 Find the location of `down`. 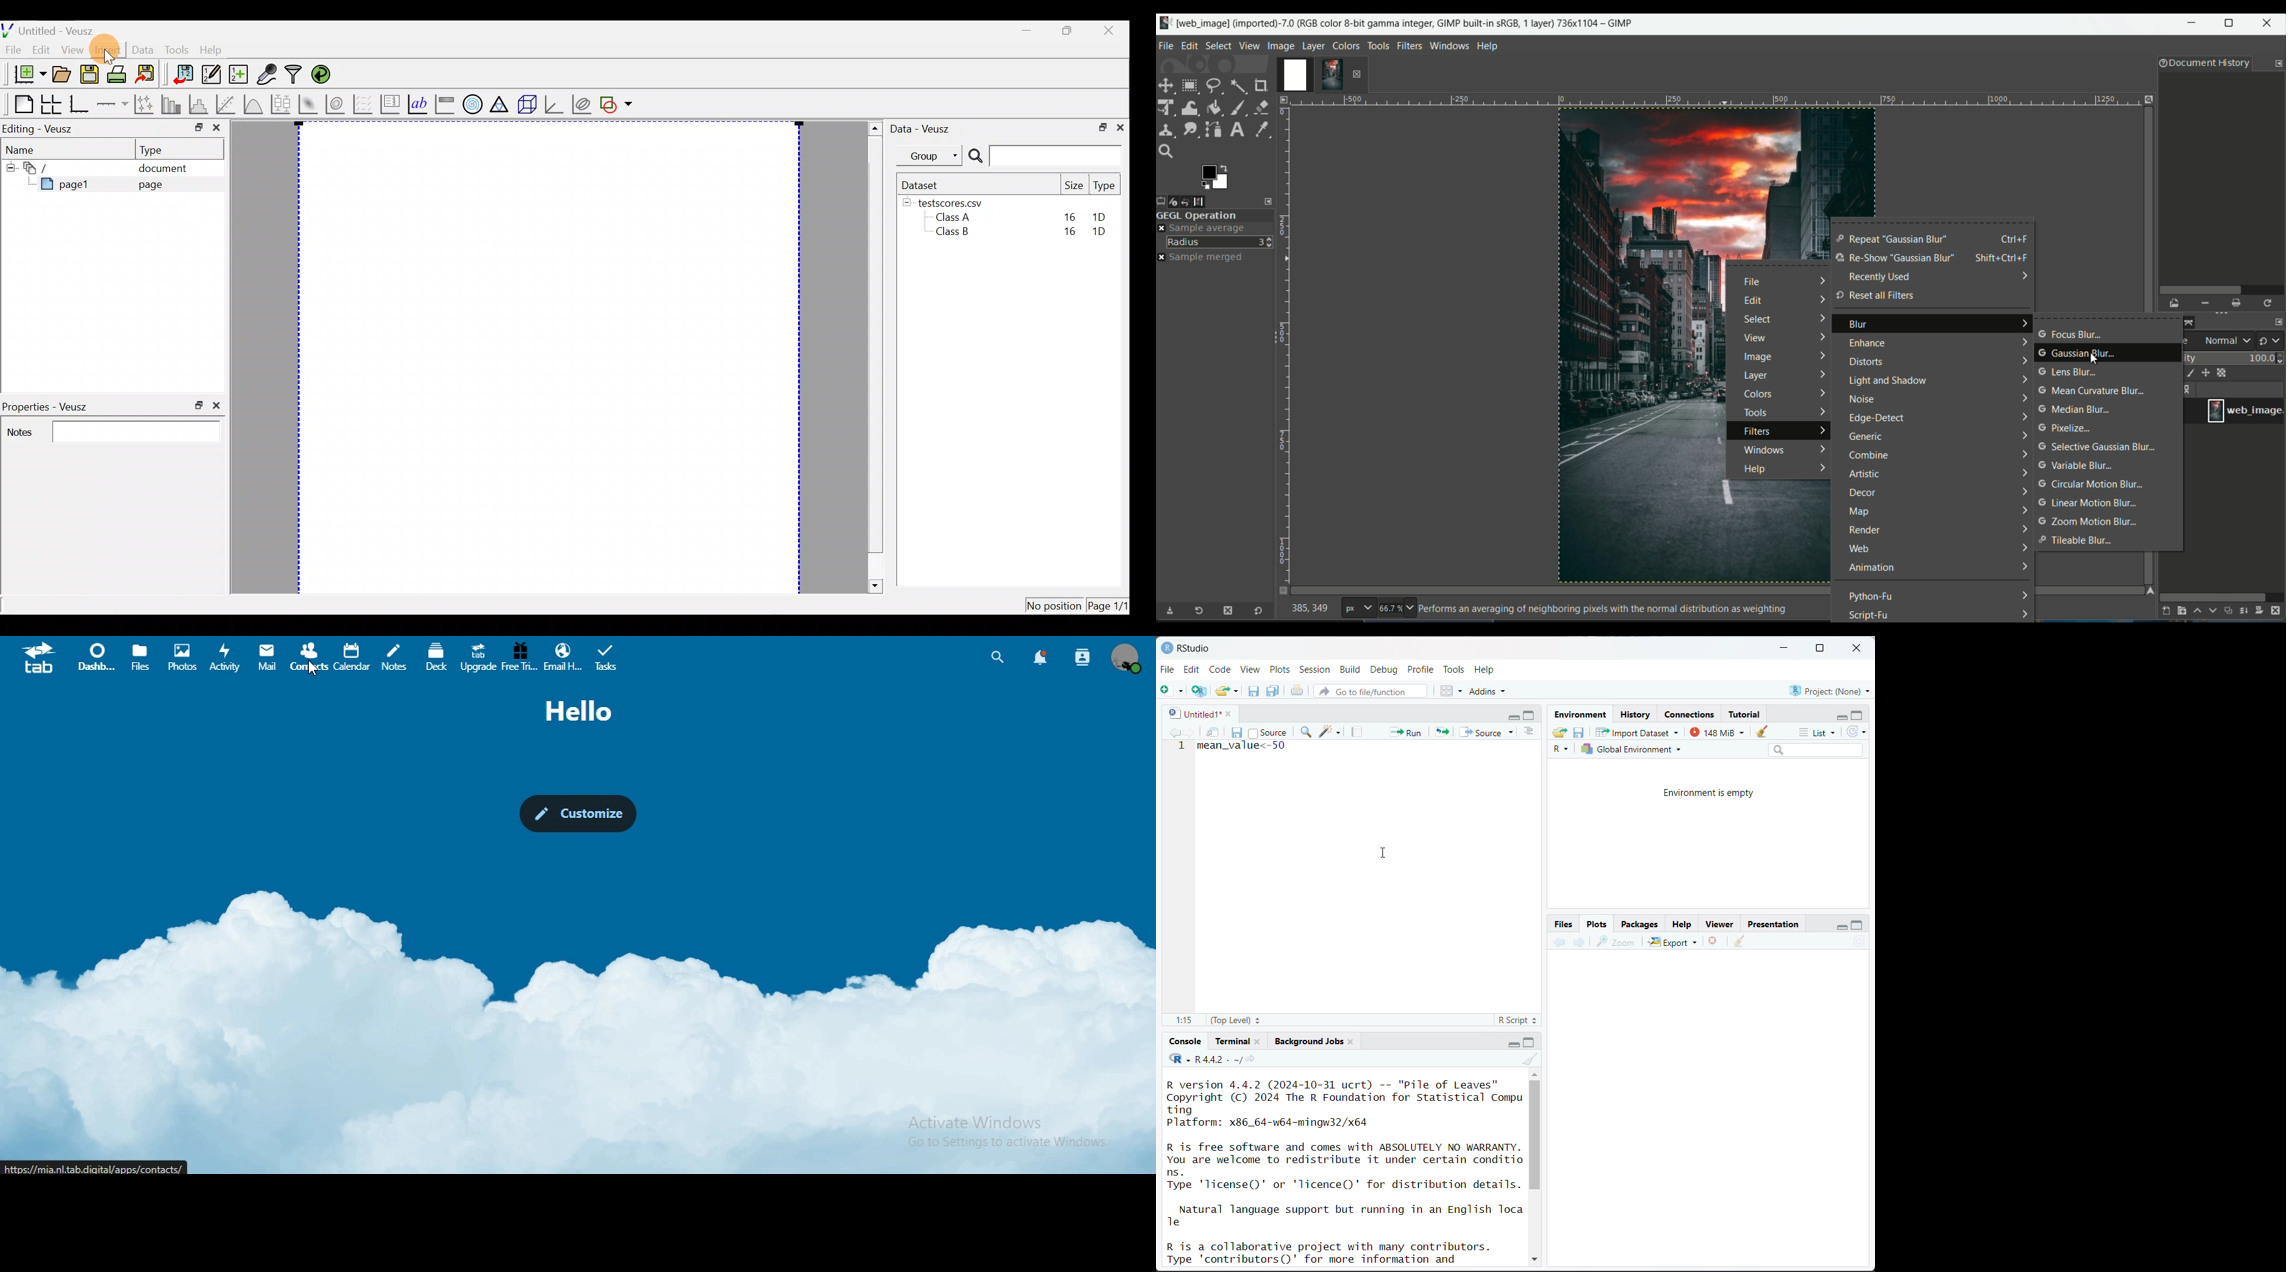

down is located at coordinates (1534, 1257).